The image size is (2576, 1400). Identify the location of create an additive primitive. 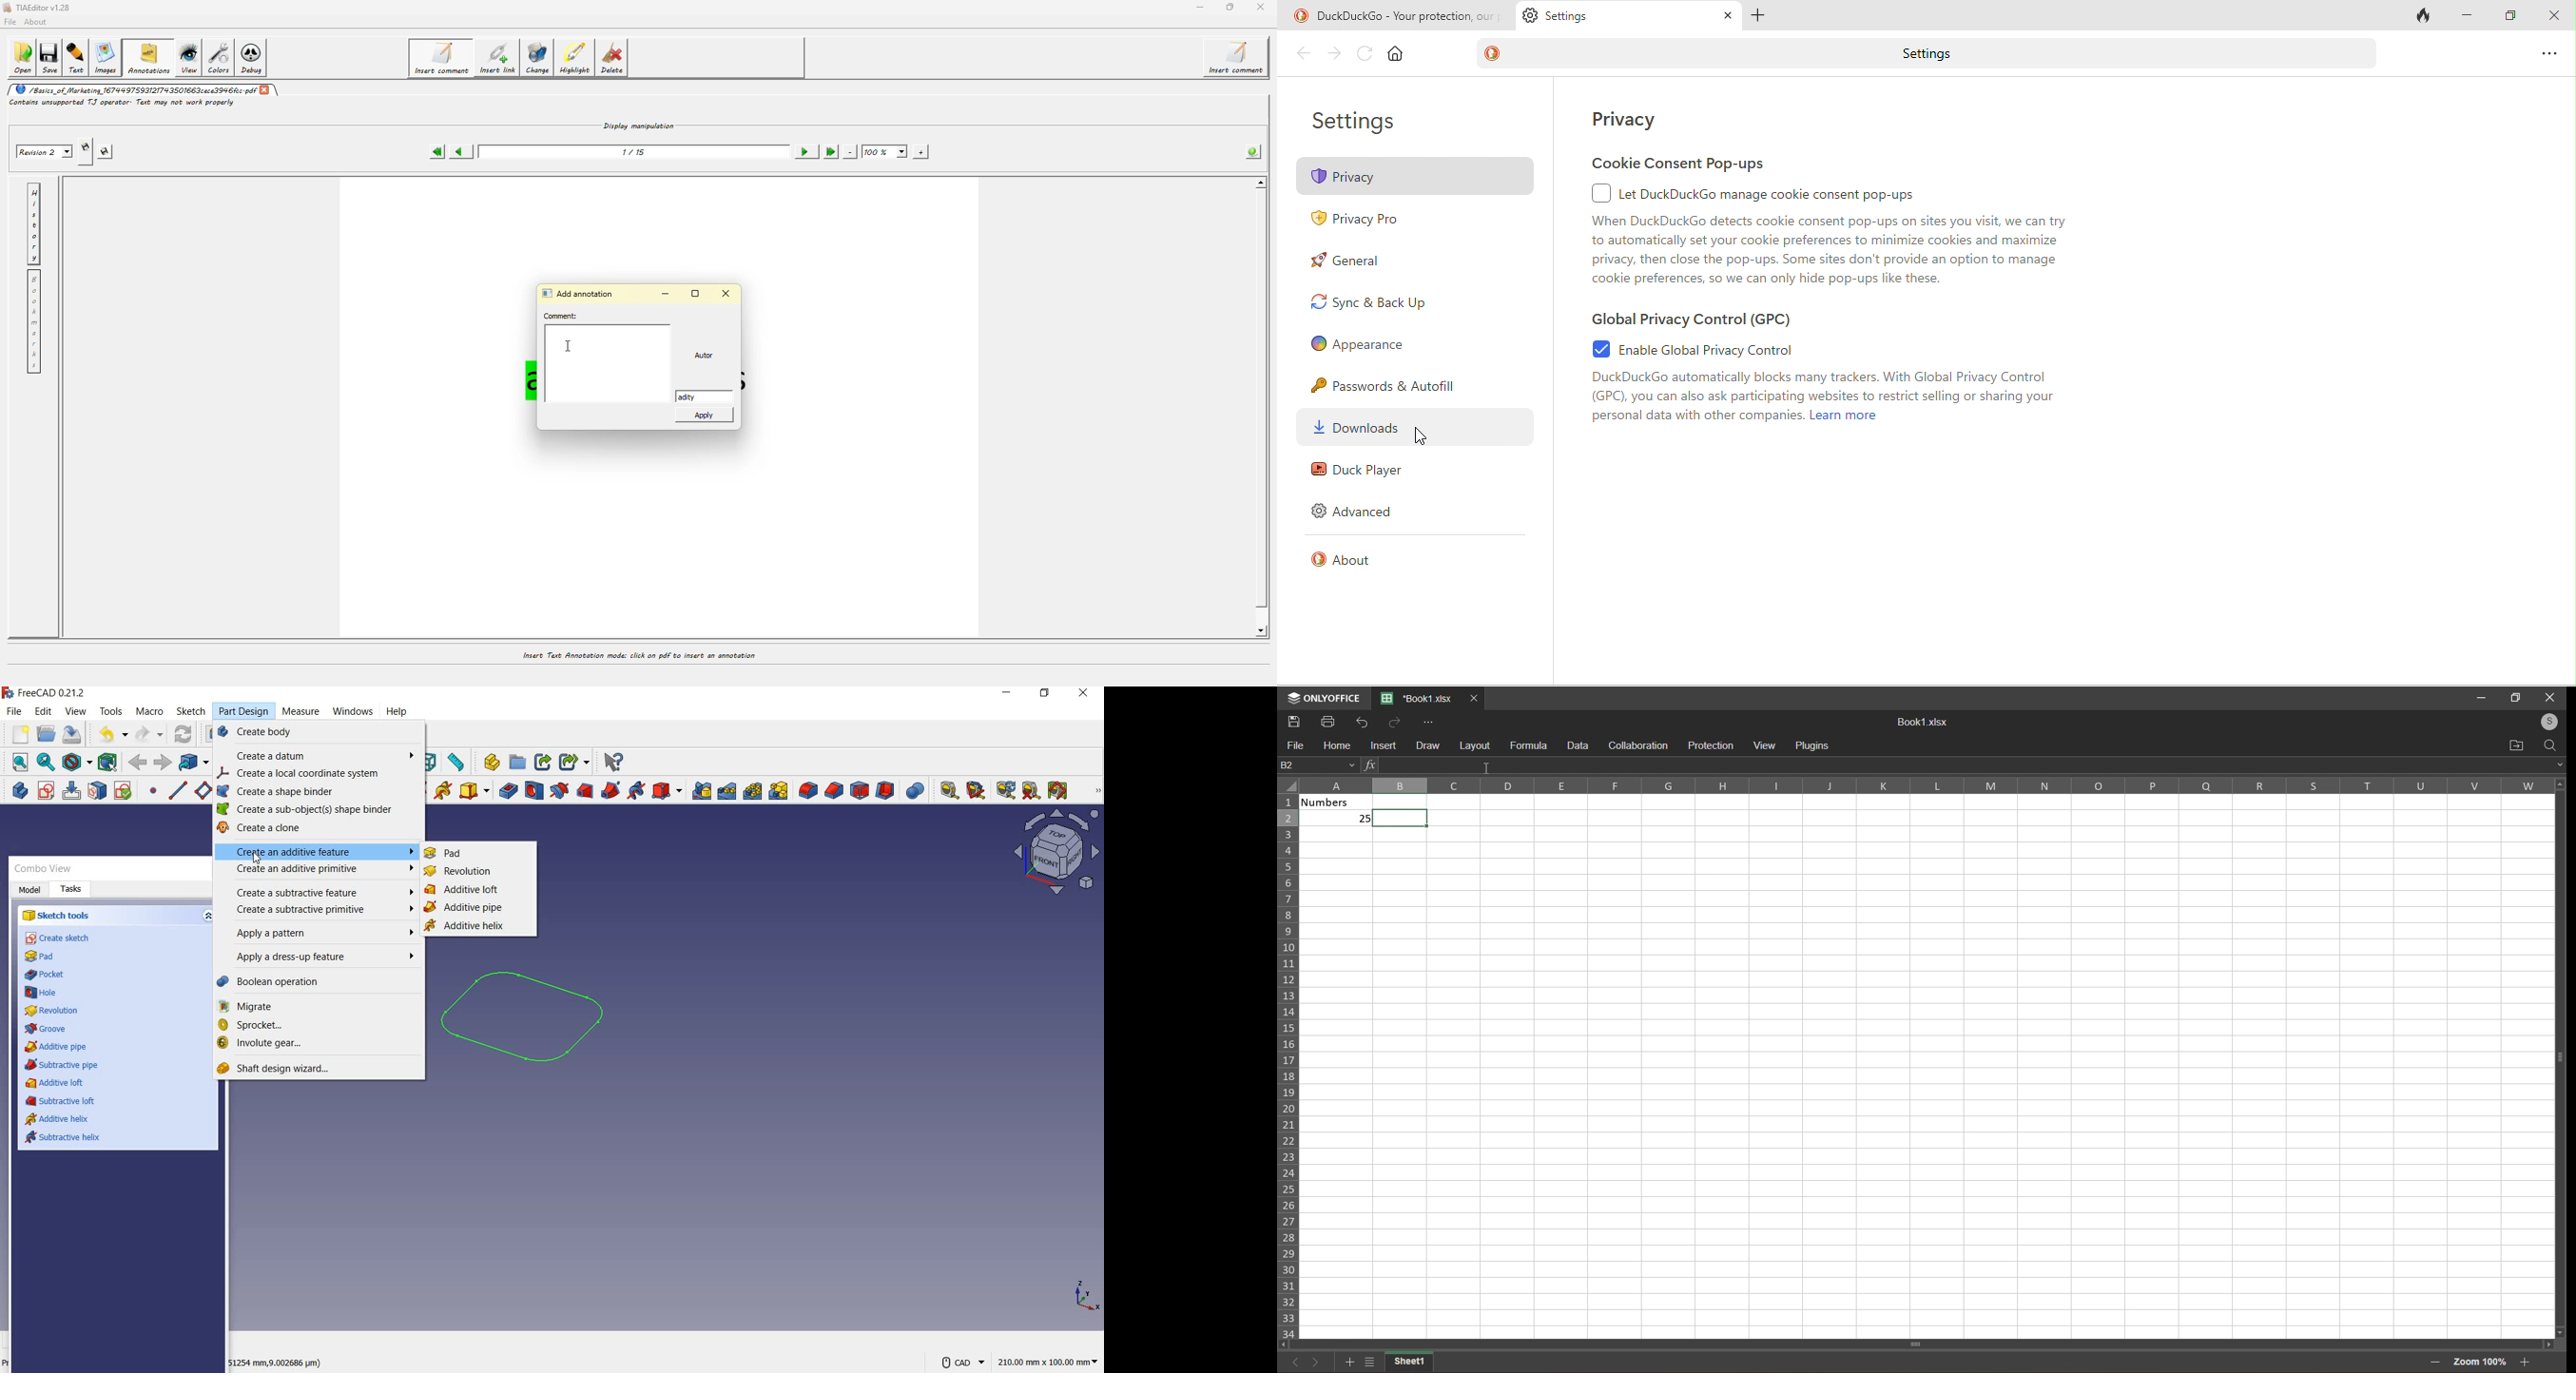
(319, 870).